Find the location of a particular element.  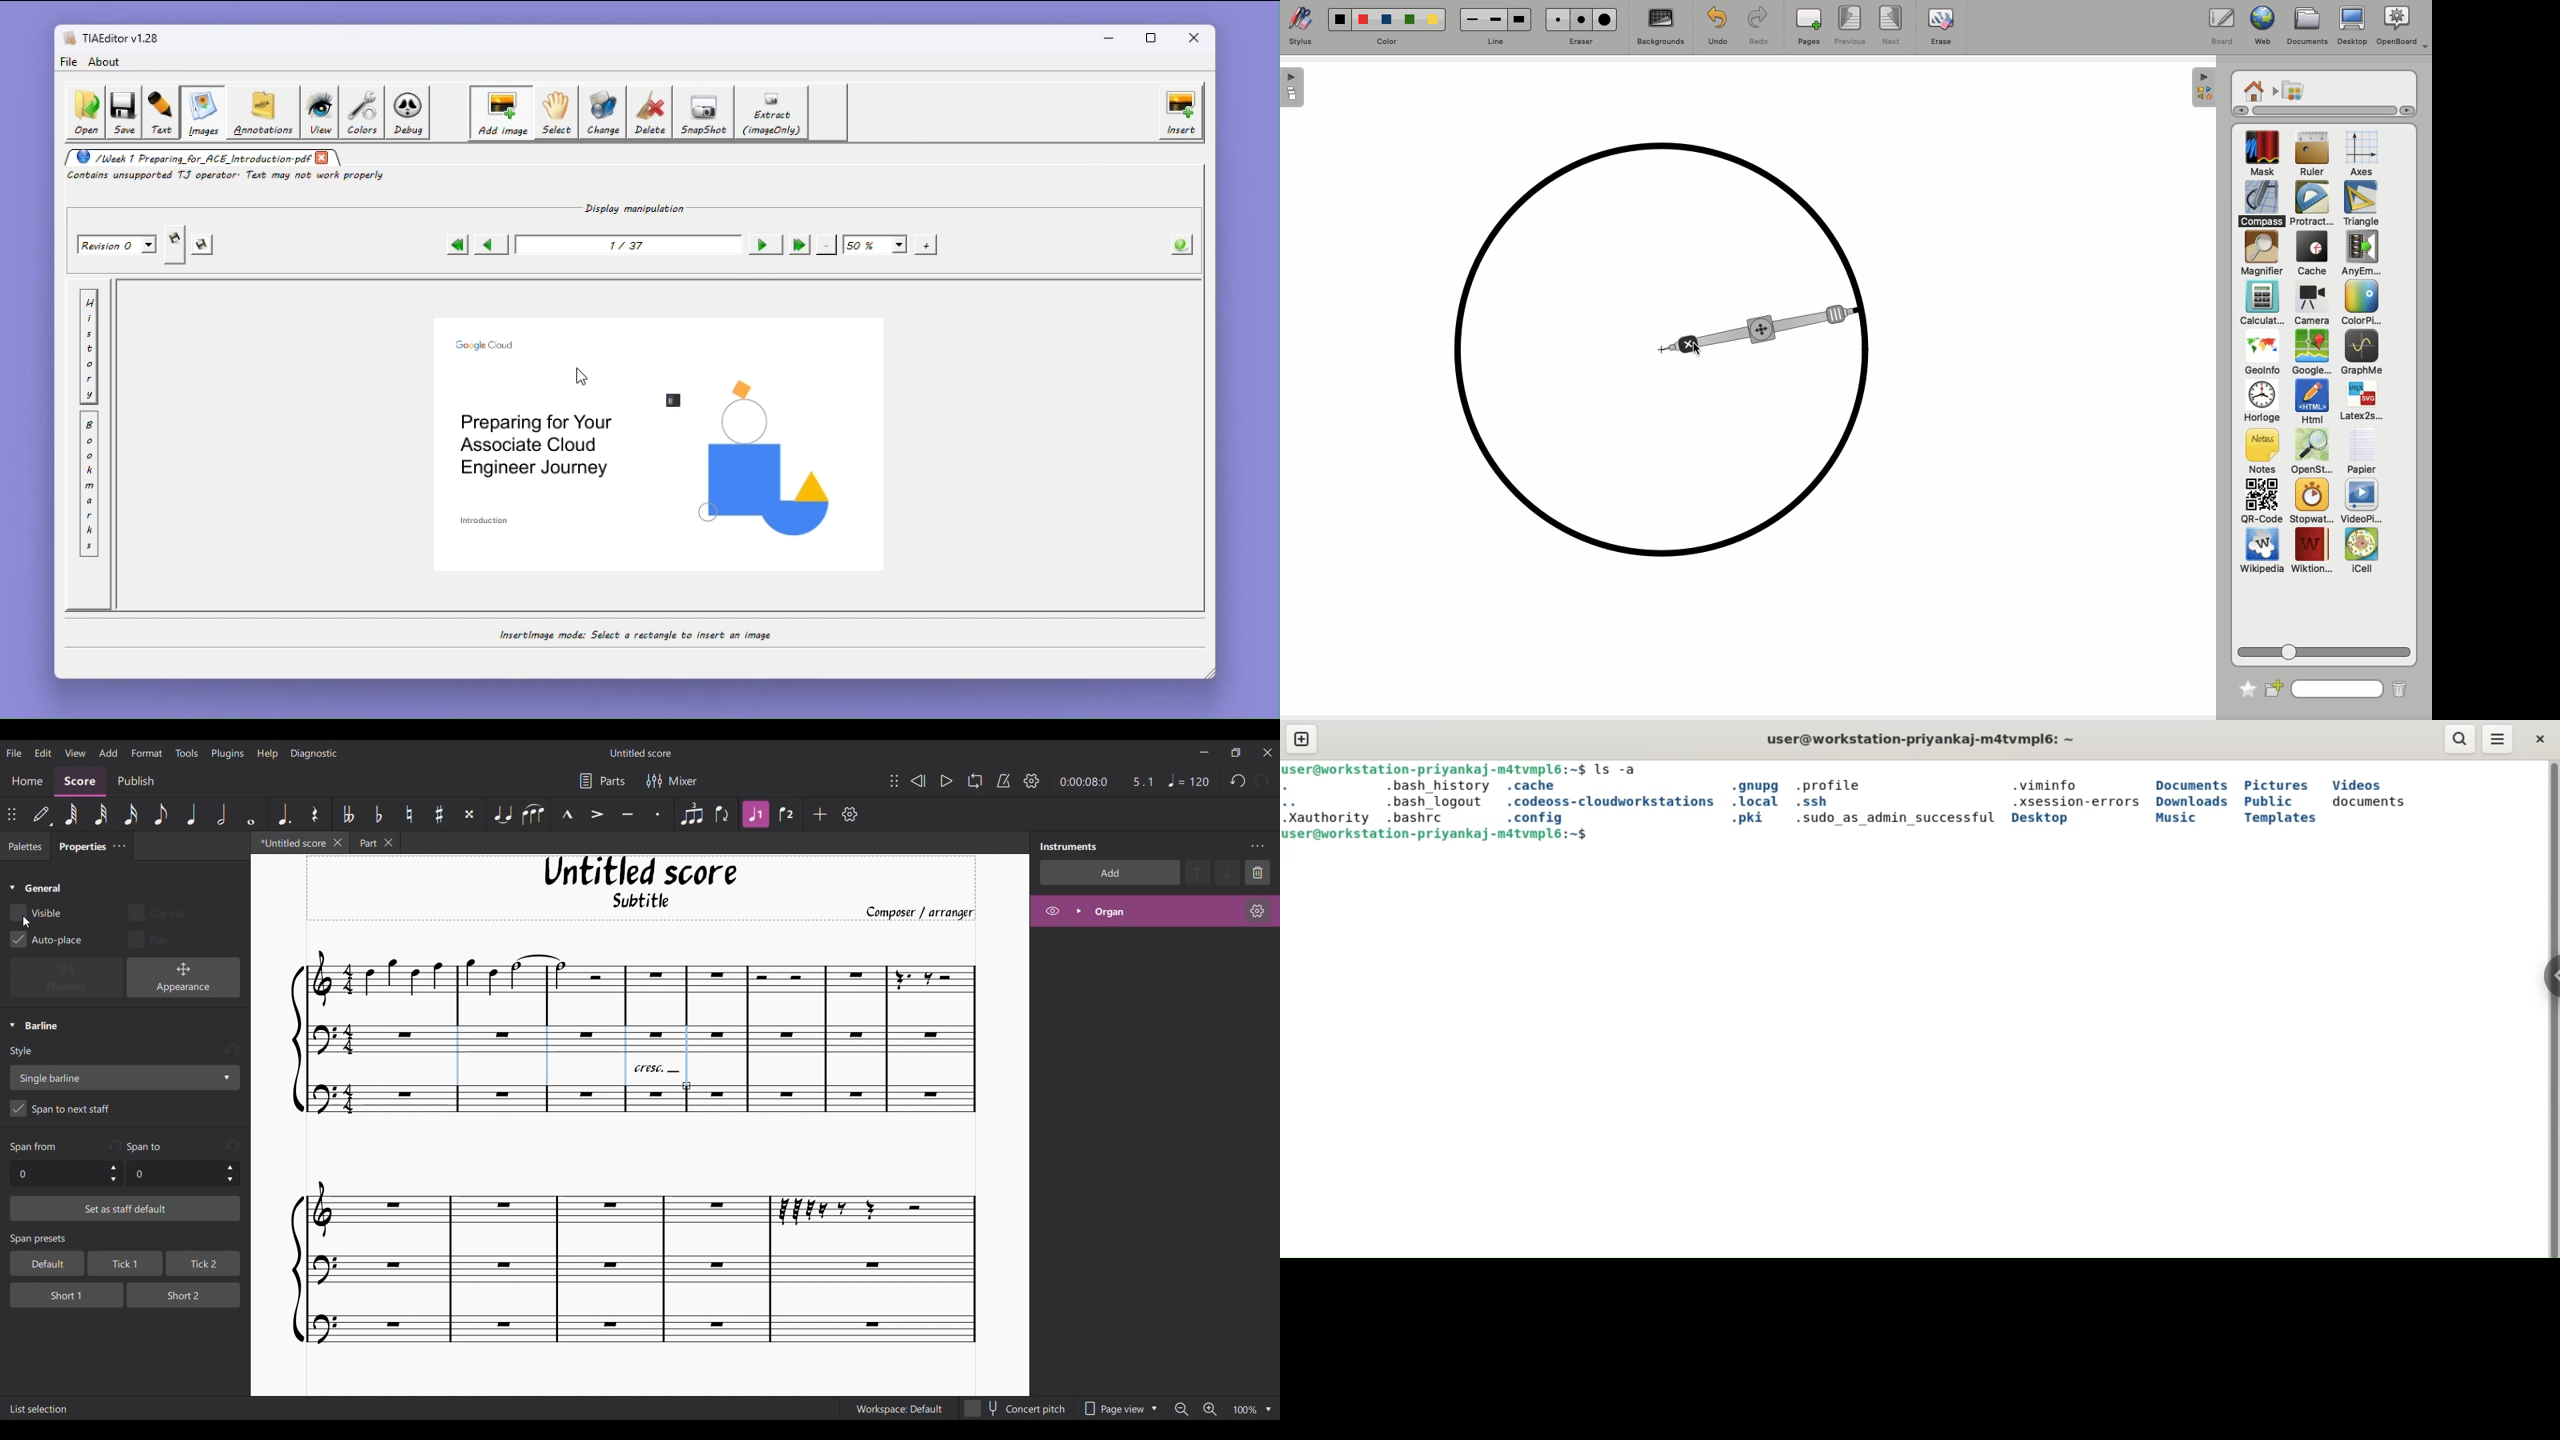

Expand Organ is located at coordinates (1078, 911).